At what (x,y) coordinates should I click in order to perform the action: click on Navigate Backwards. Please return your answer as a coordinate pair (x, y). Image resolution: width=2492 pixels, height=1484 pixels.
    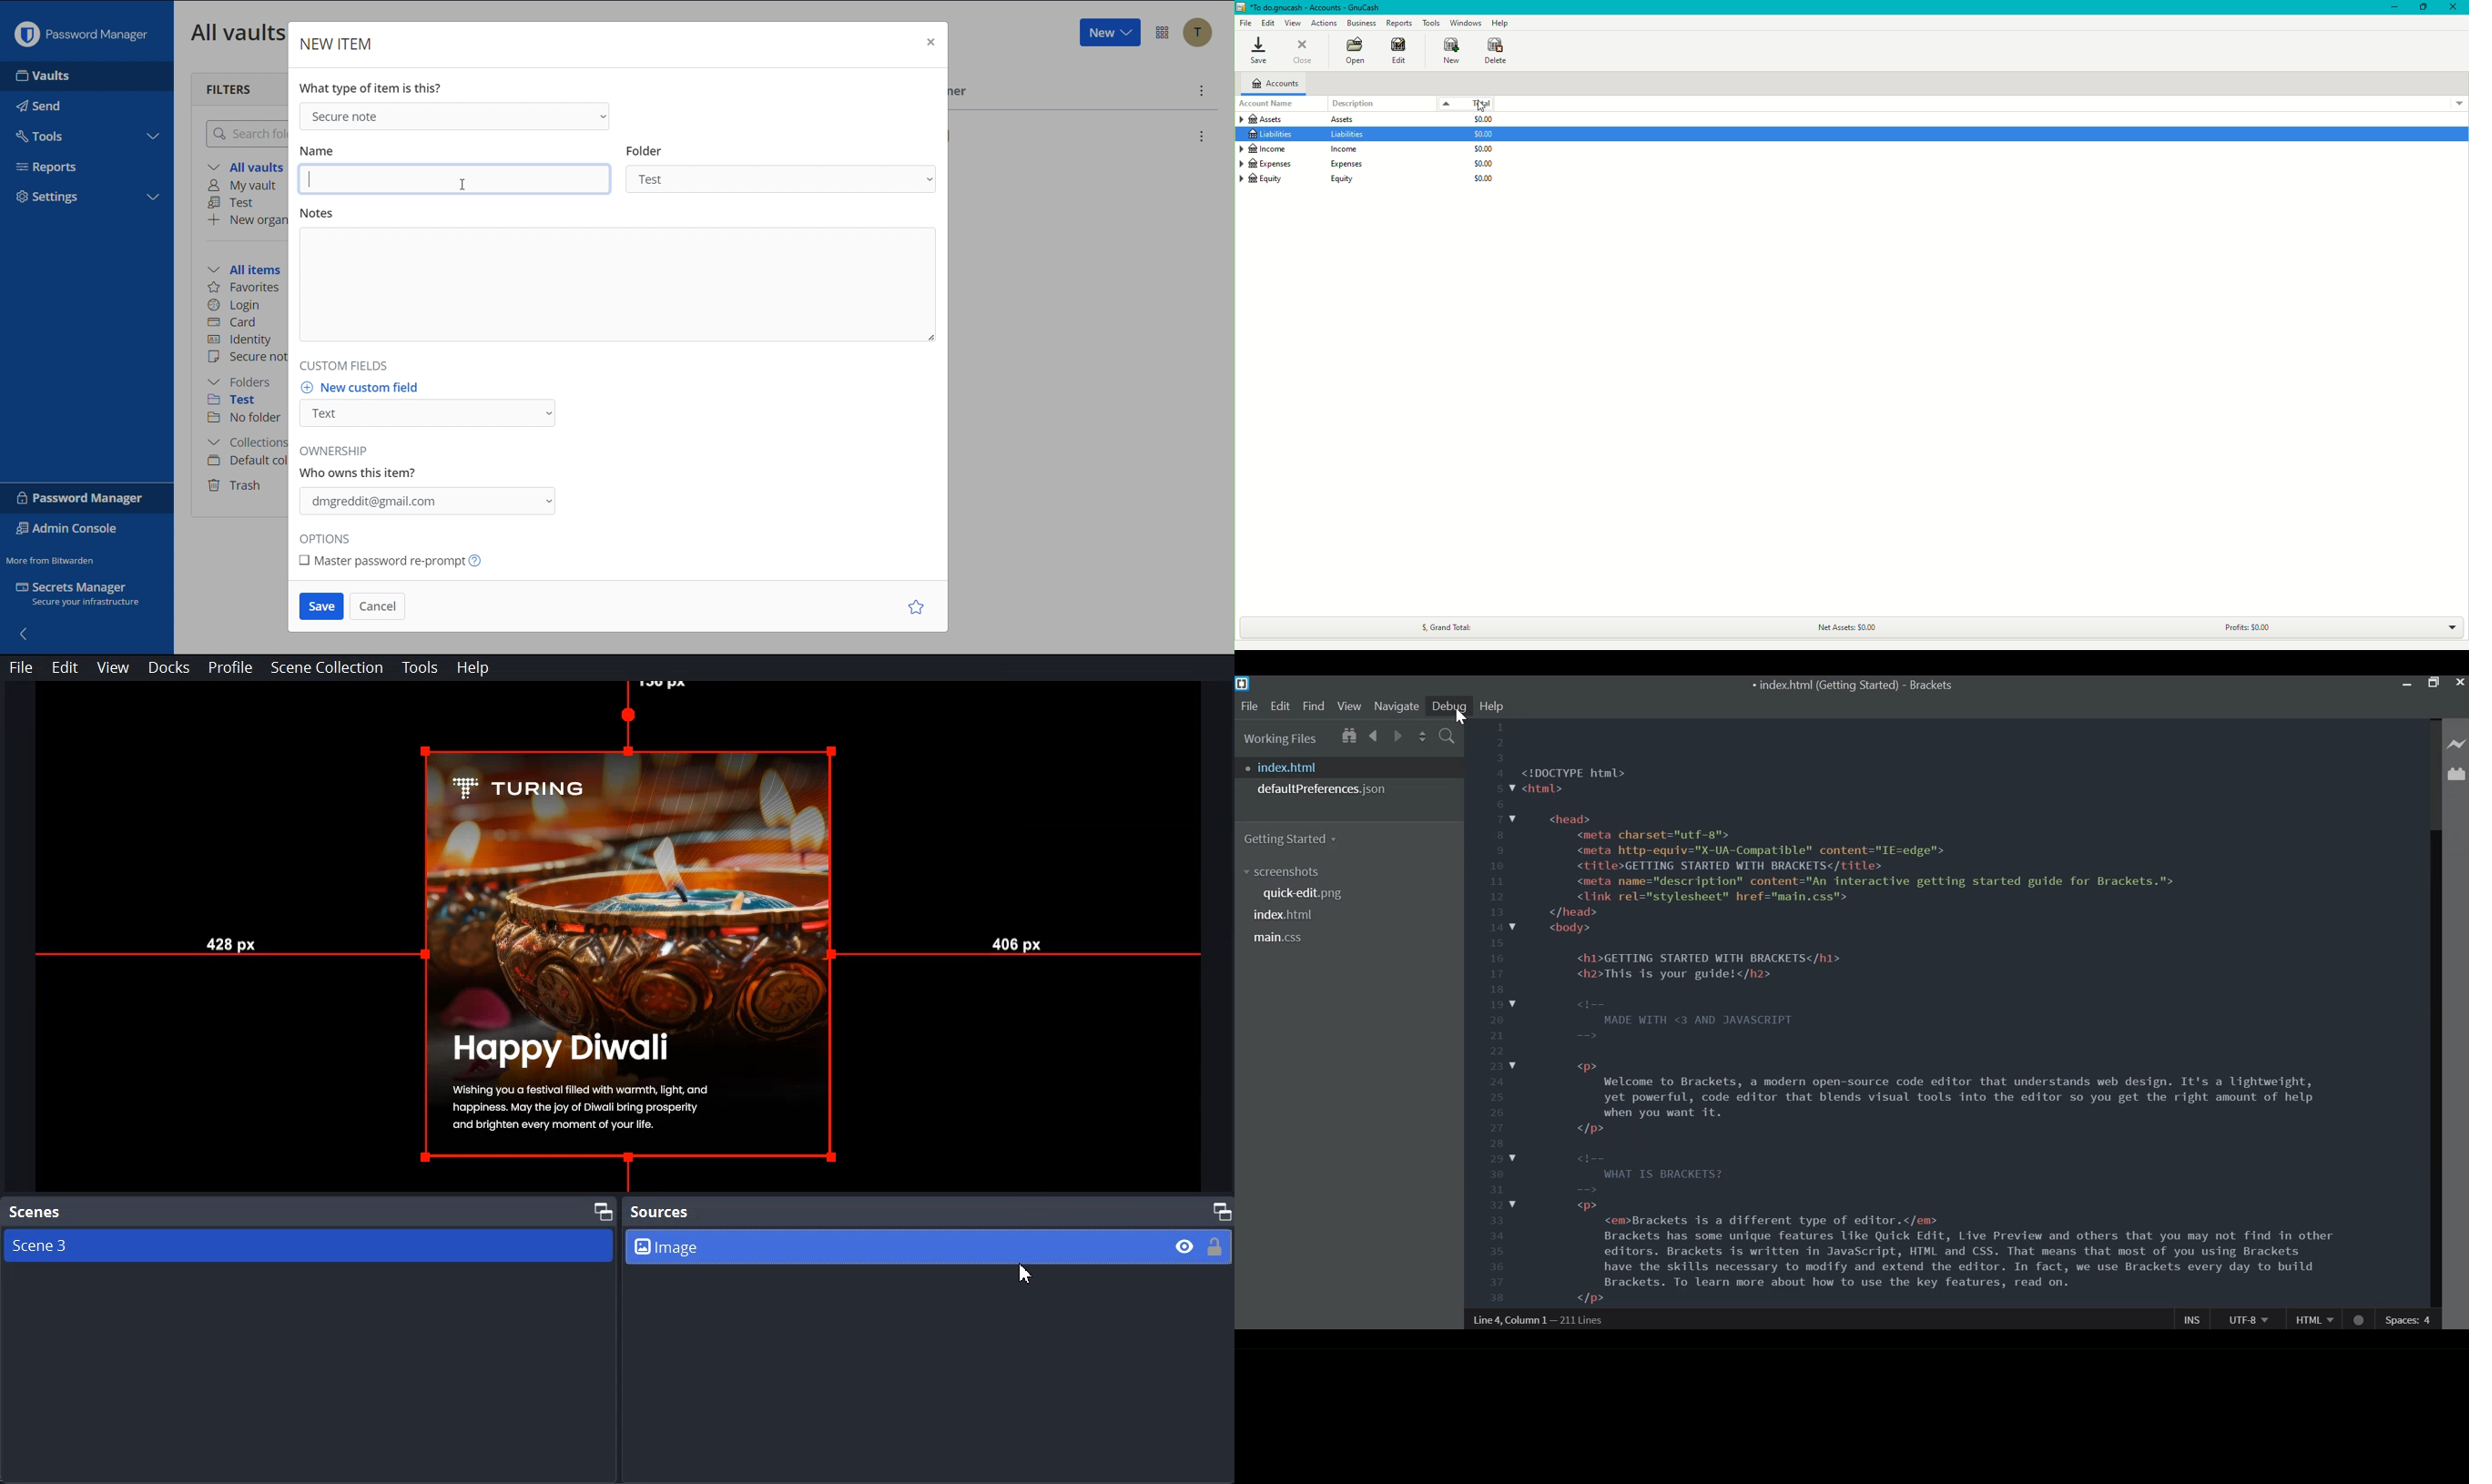
    Looking at the image, I should click on (1374, 734).